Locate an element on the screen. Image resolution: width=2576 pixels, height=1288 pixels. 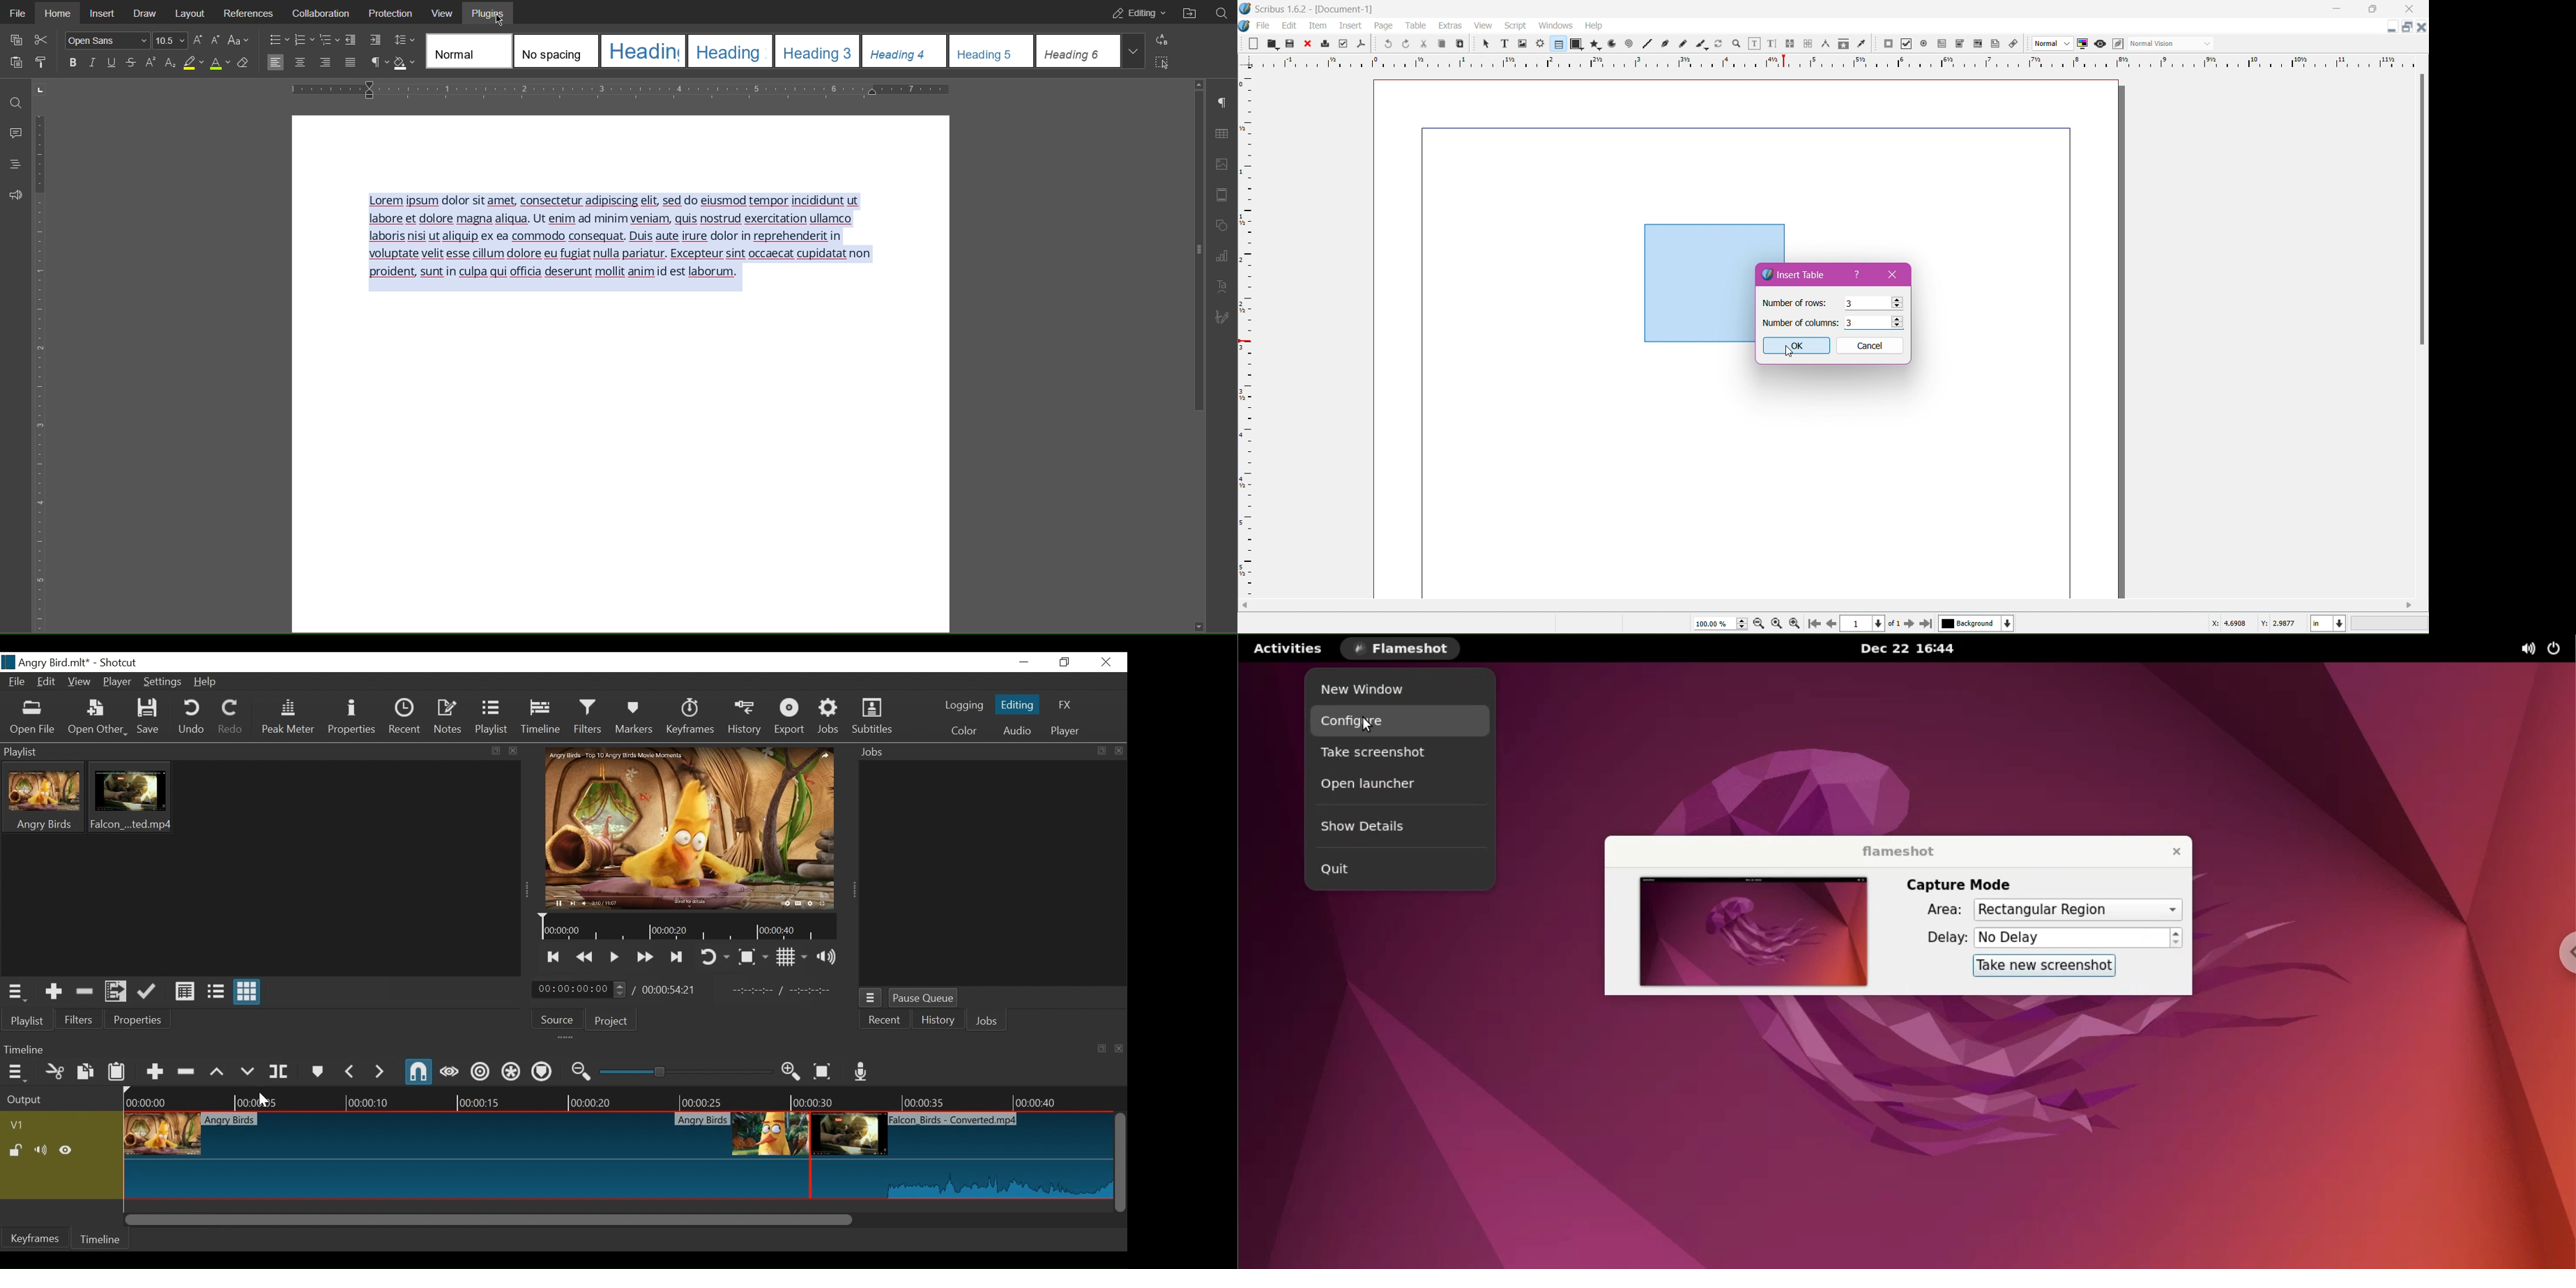
Open File is located at coordinates (33, 718).